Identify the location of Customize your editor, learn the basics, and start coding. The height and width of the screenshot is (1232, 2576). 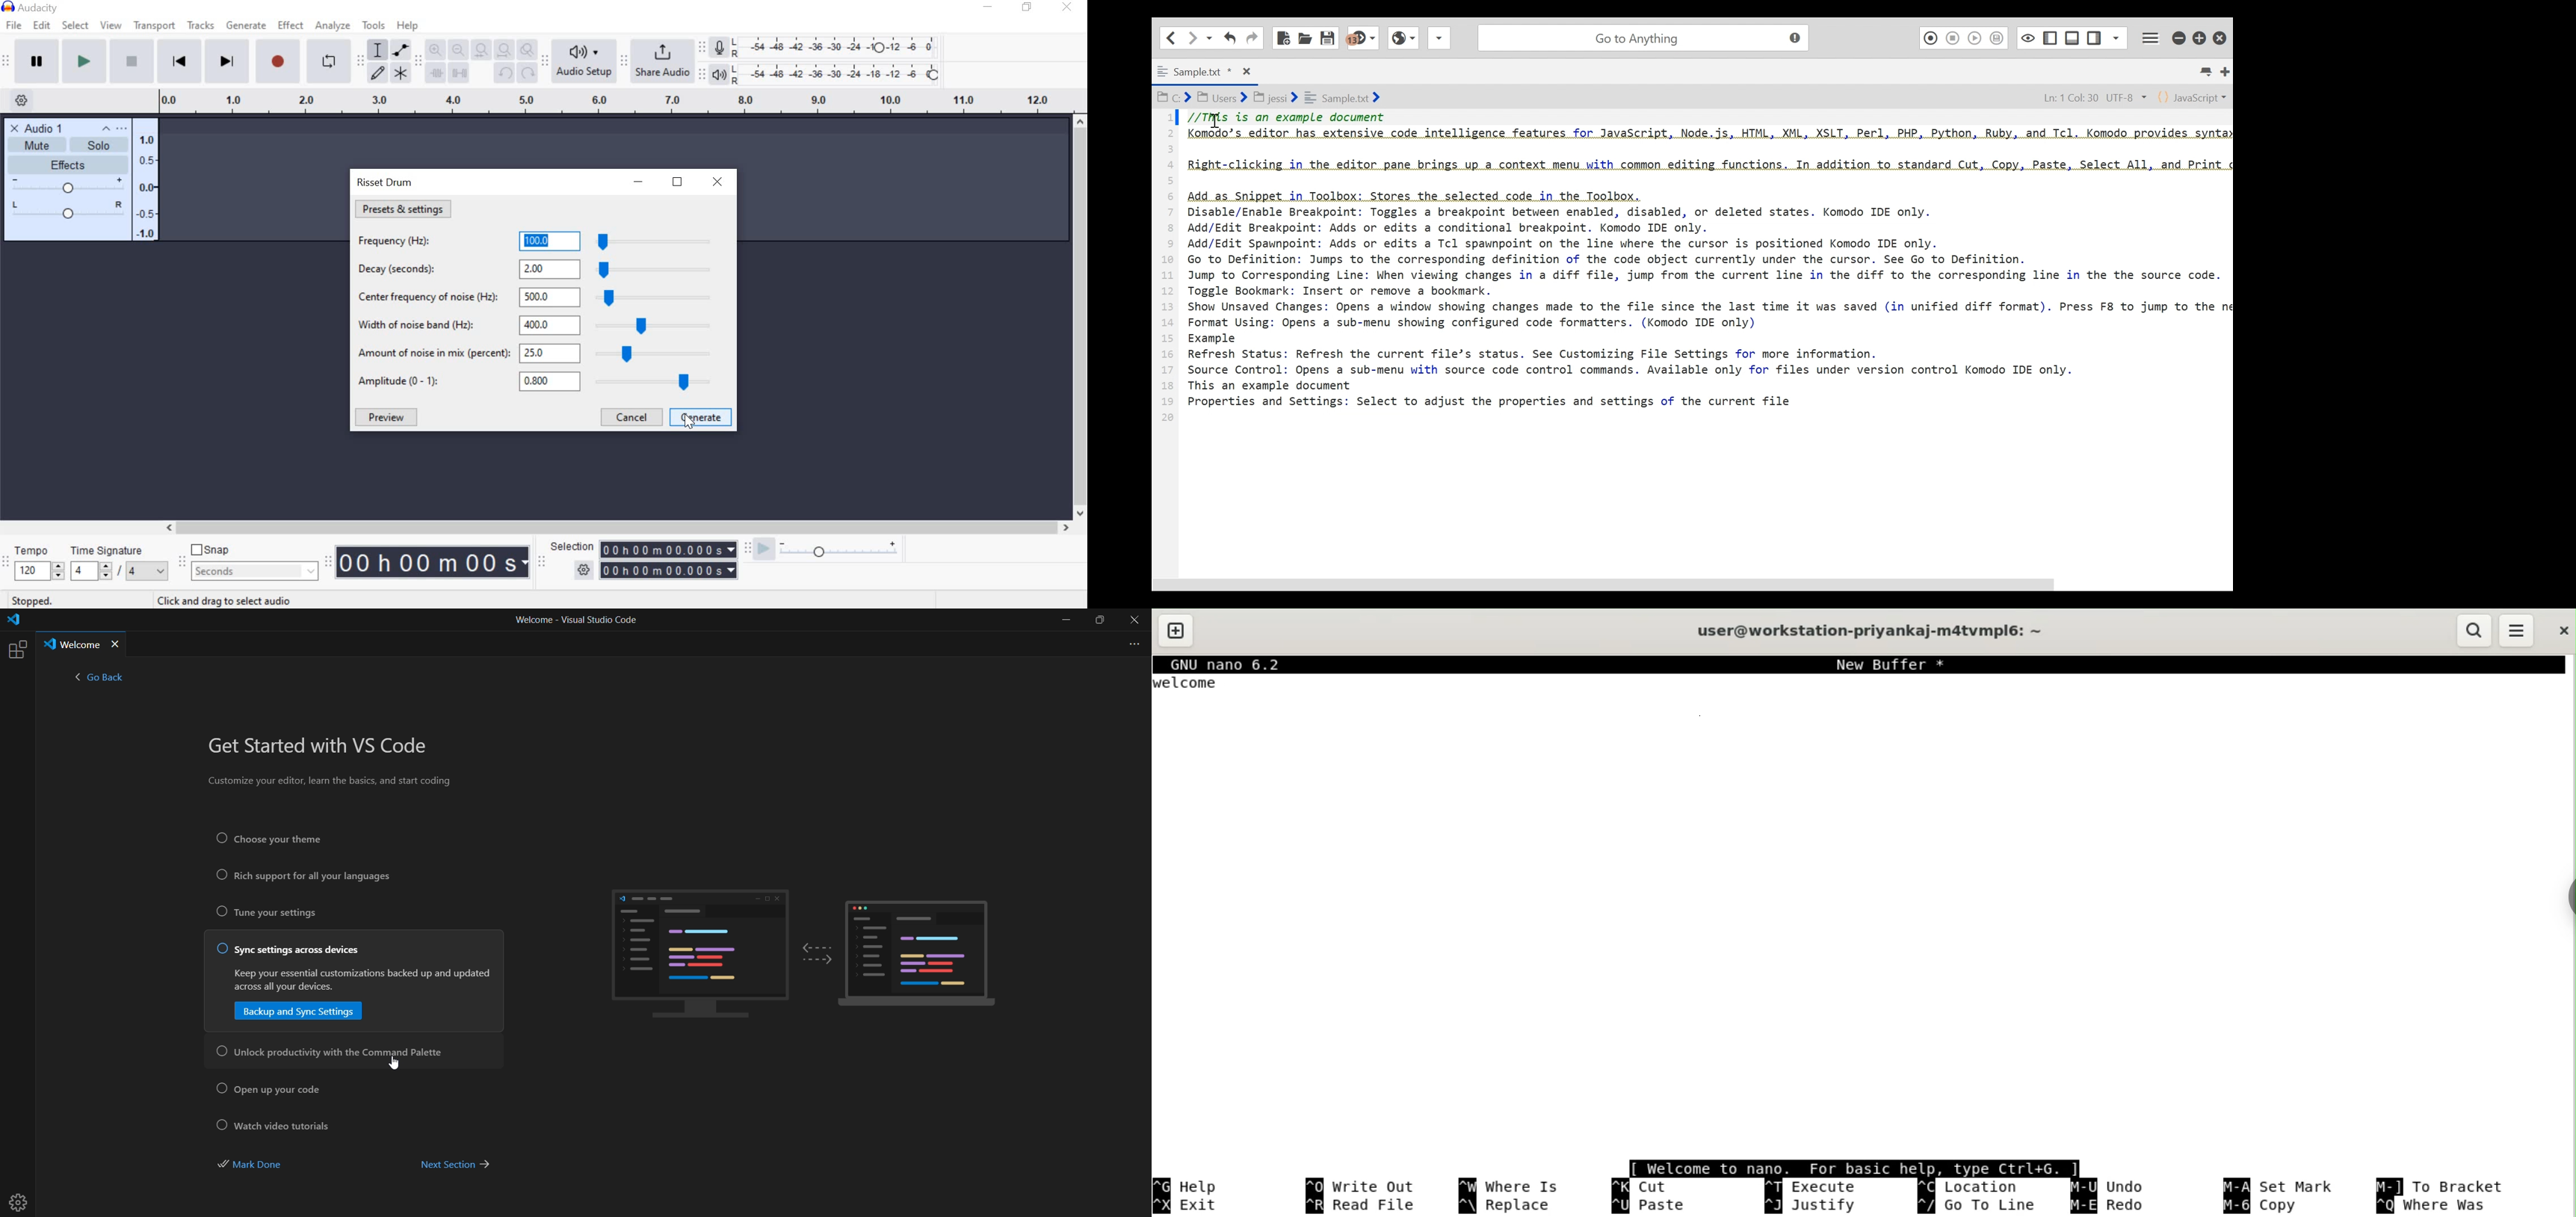
(332, 783).